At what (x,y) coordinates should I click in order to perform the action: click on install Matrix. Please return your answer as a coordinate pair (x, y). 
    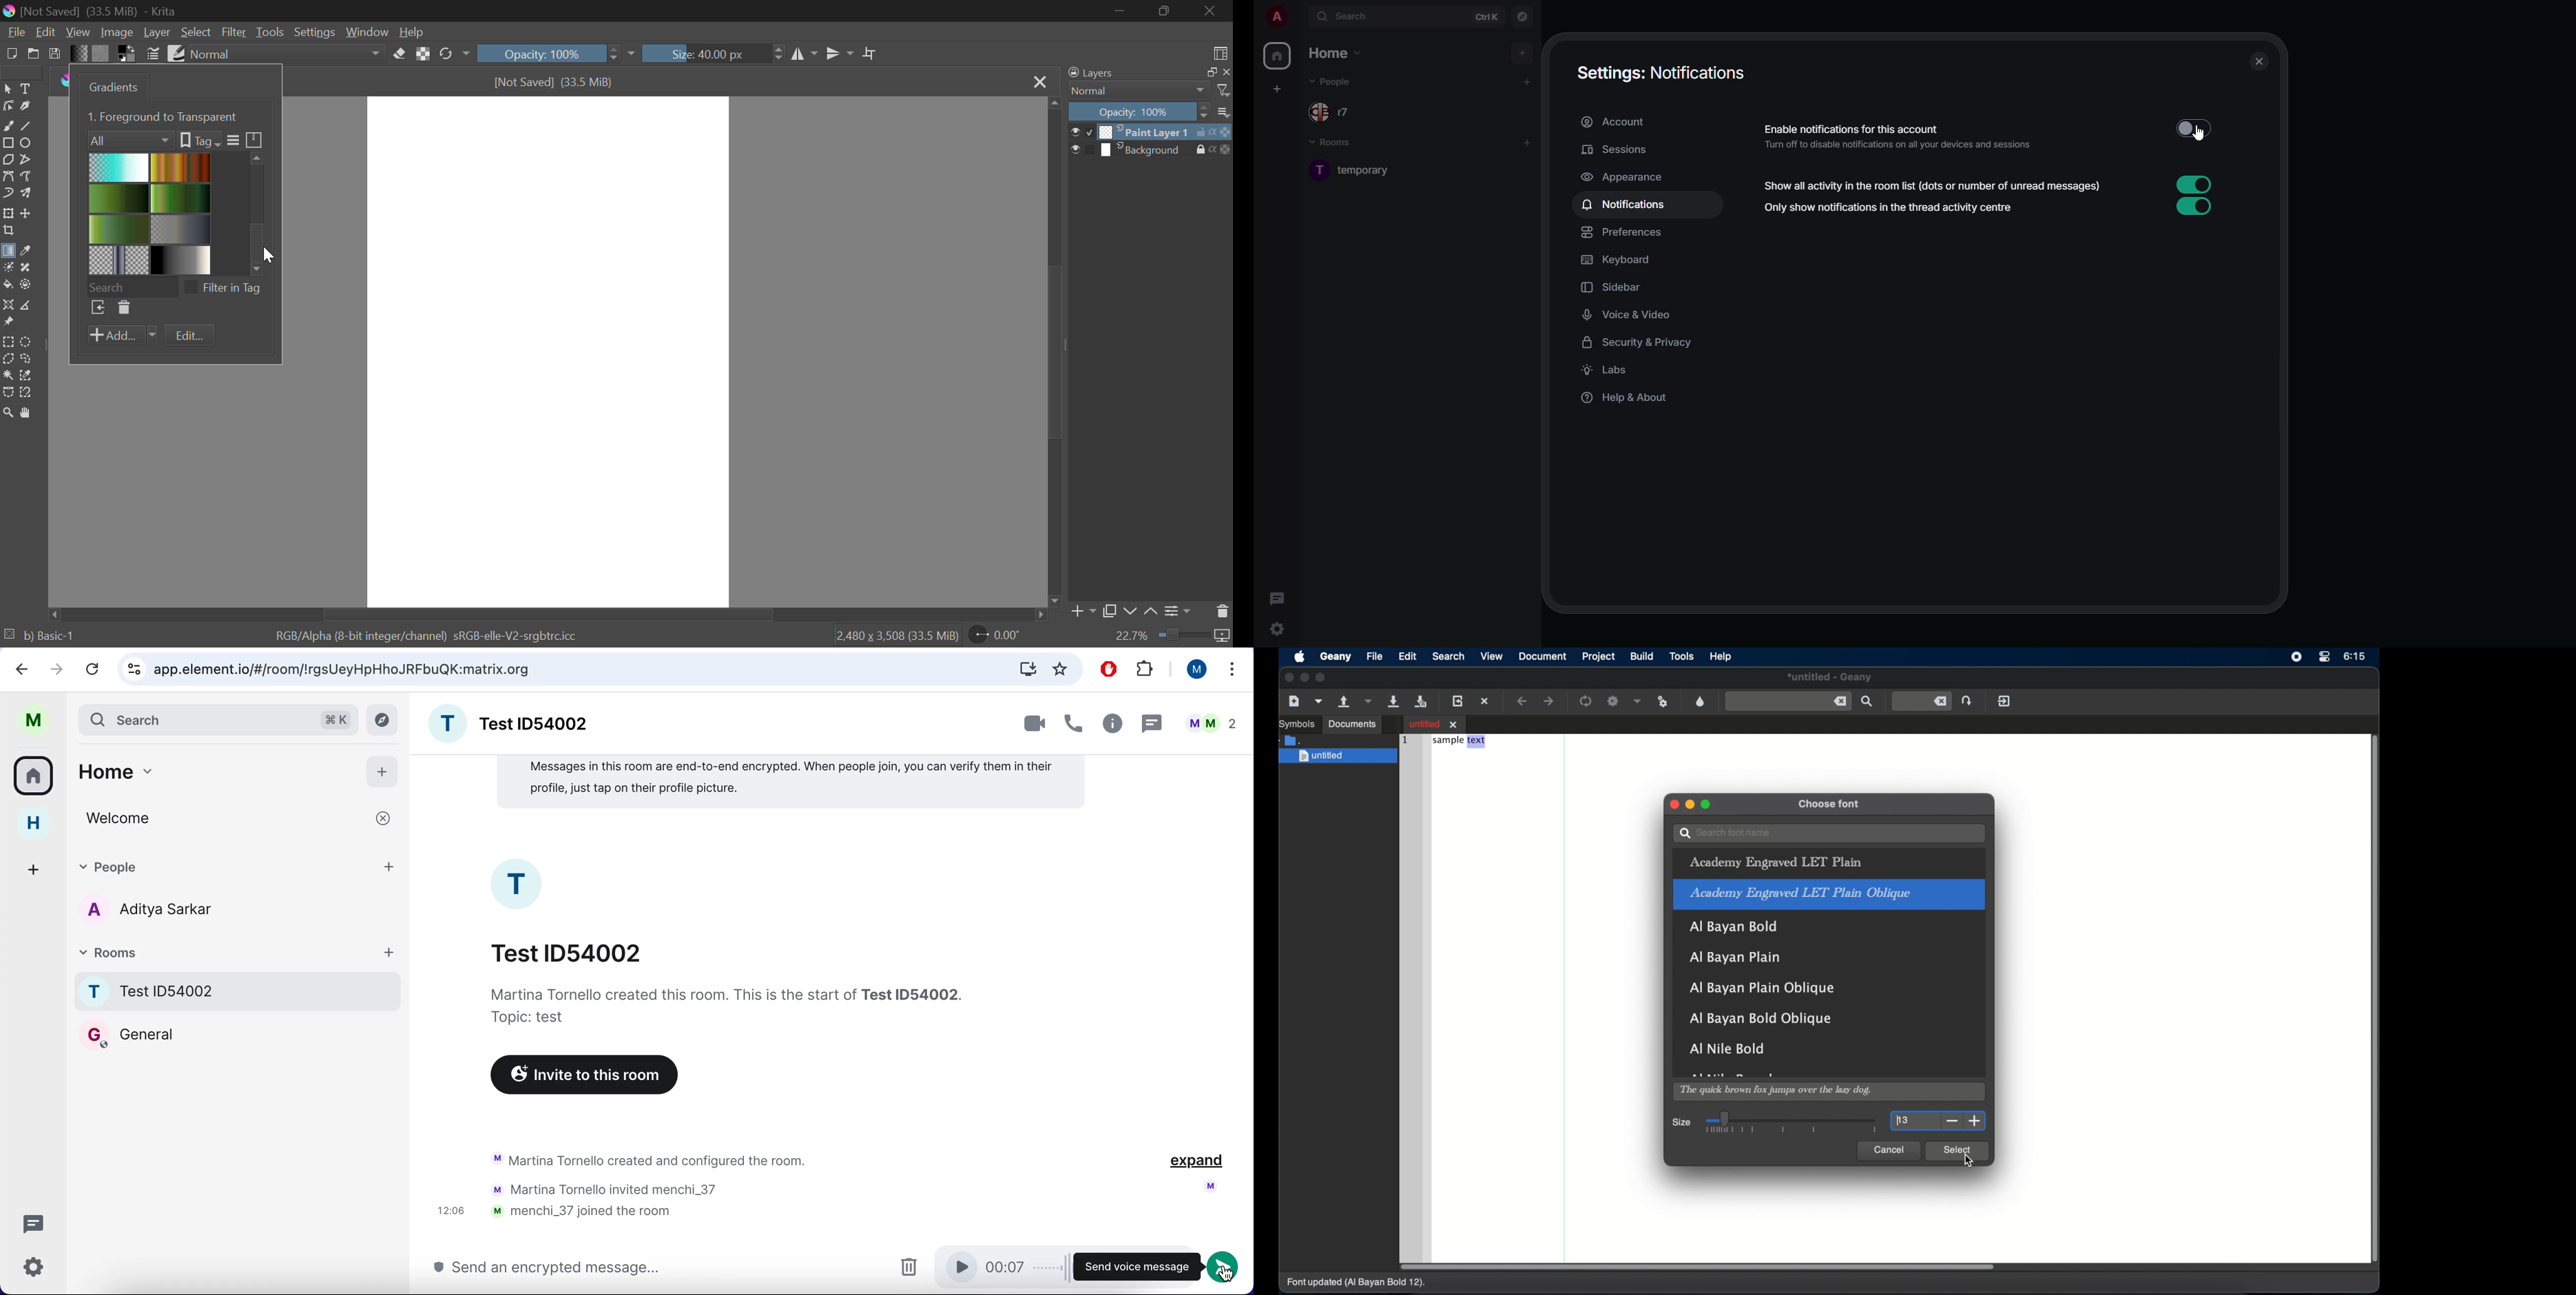
    Looking at the image, I should click on (1028, 669).